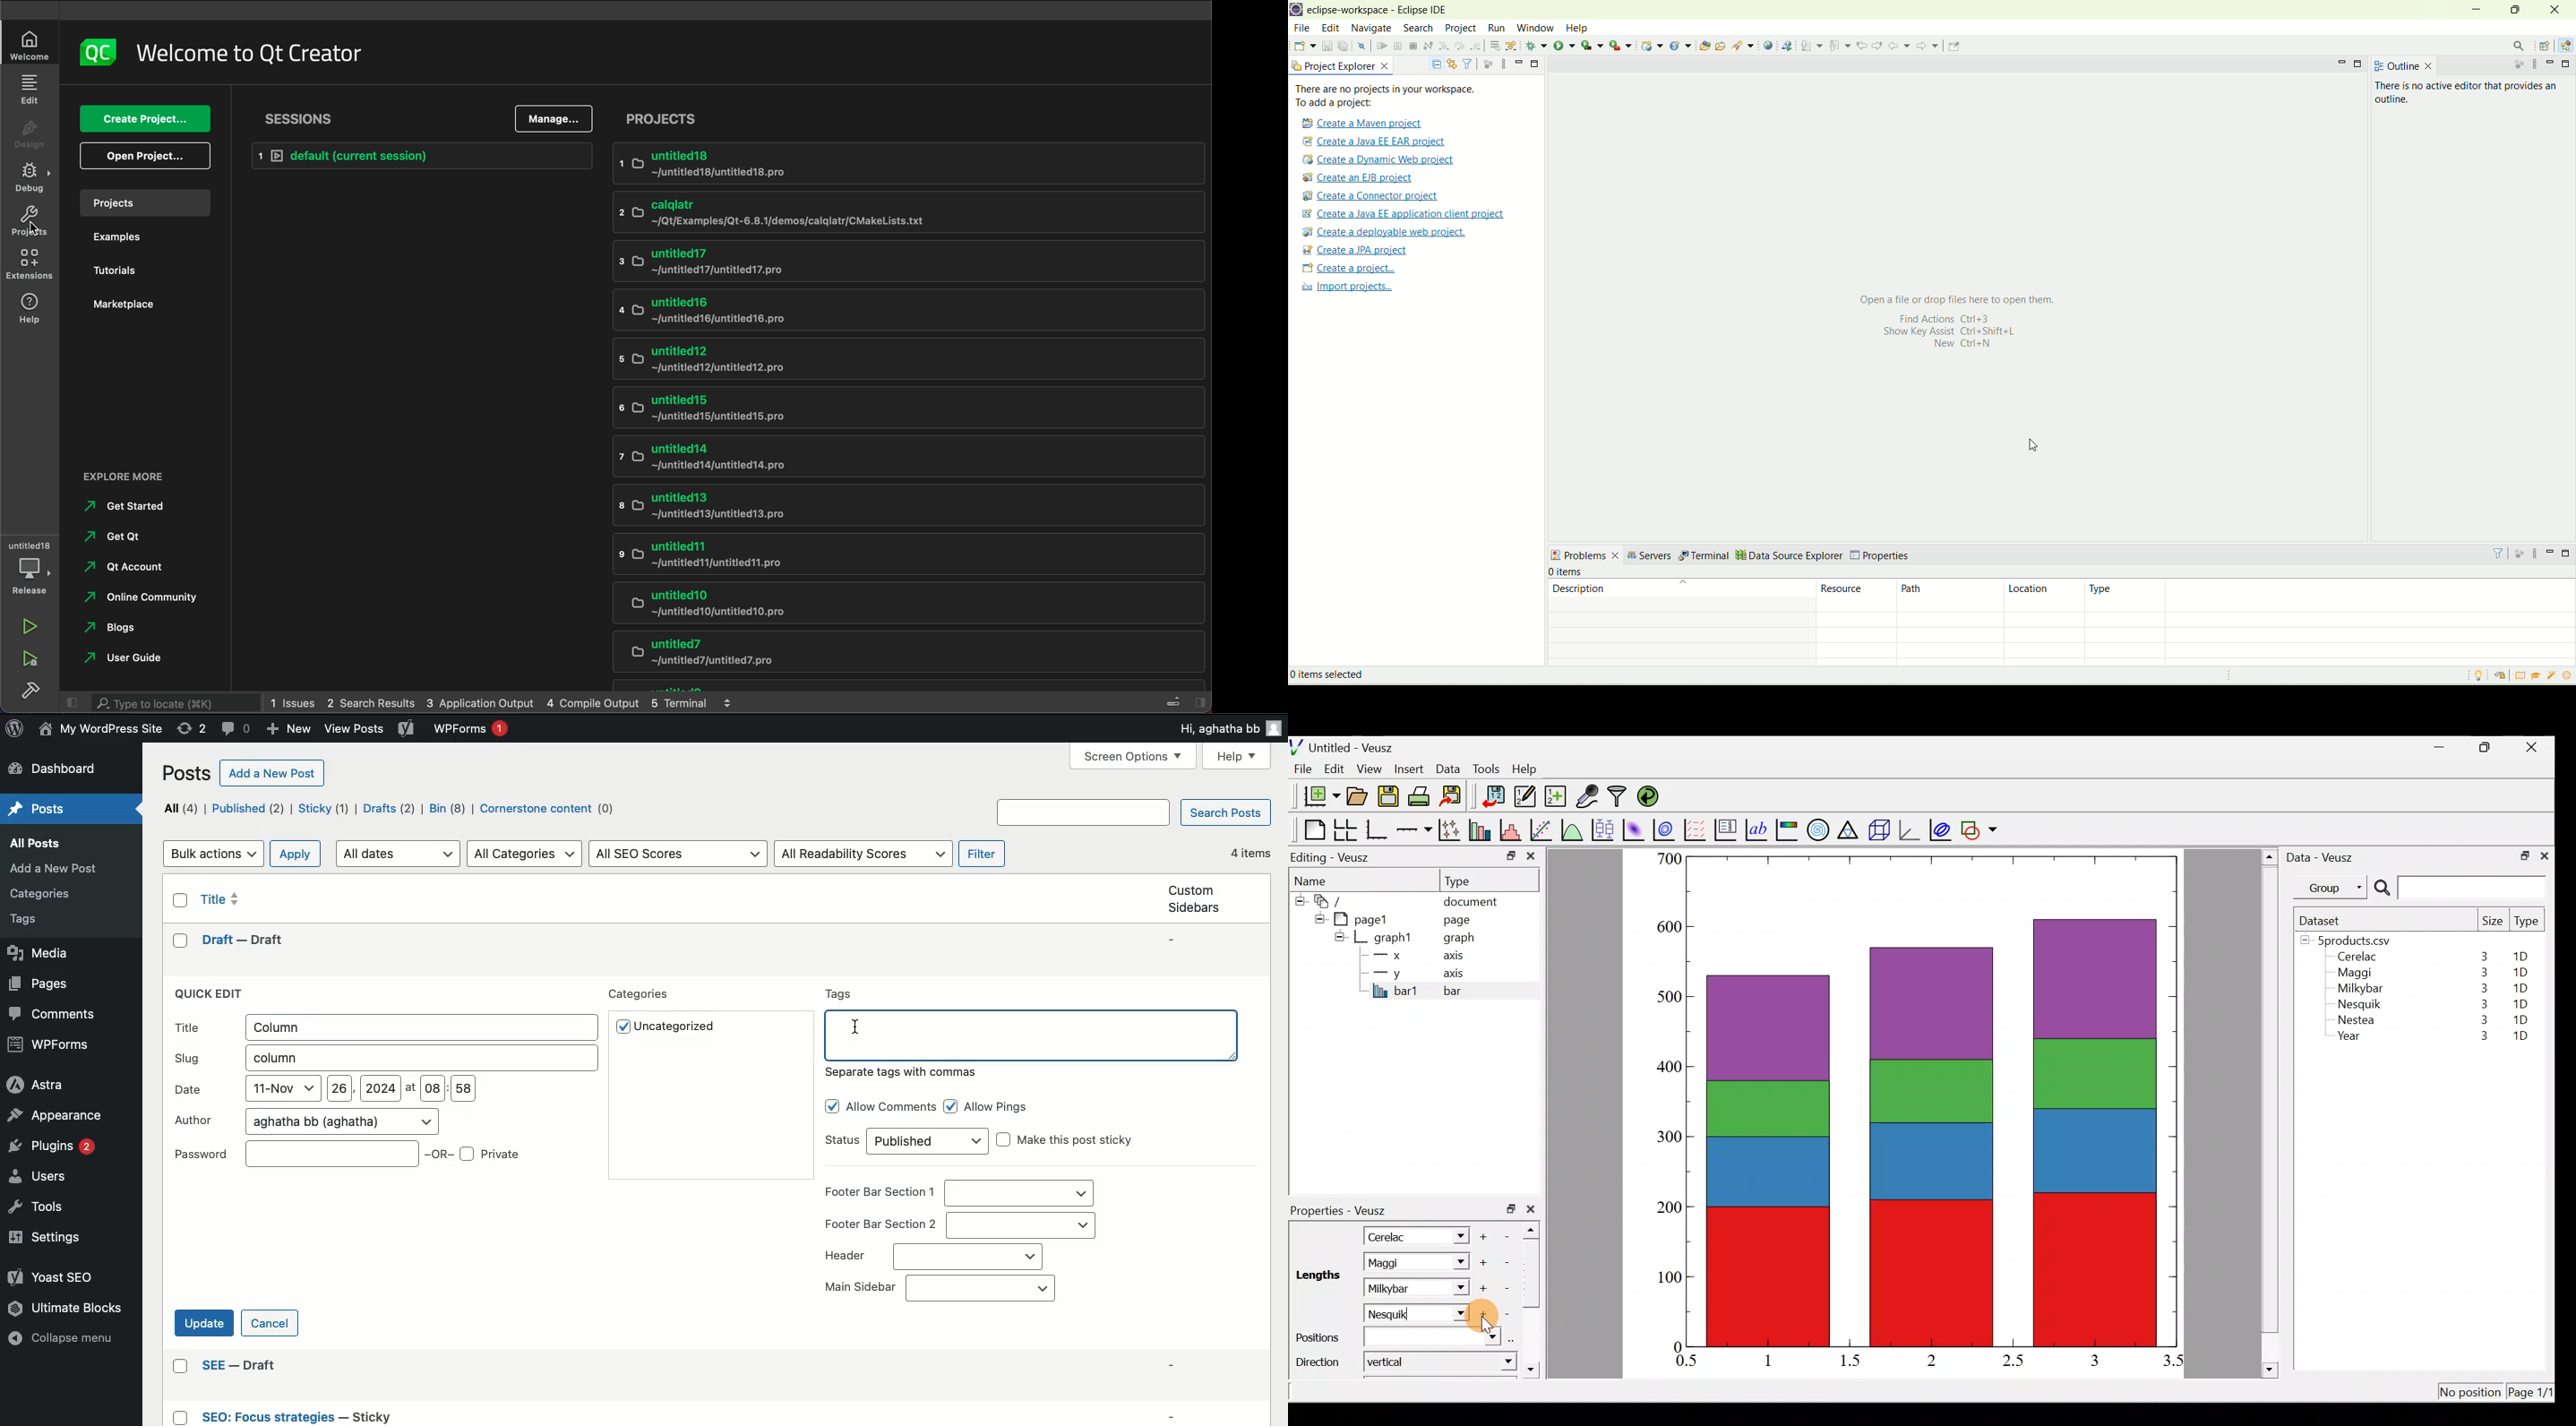 The image size is (2576, 1428). Describe the element at coordinates (1534, 1209) in the screenshot. I see `close` at that location.